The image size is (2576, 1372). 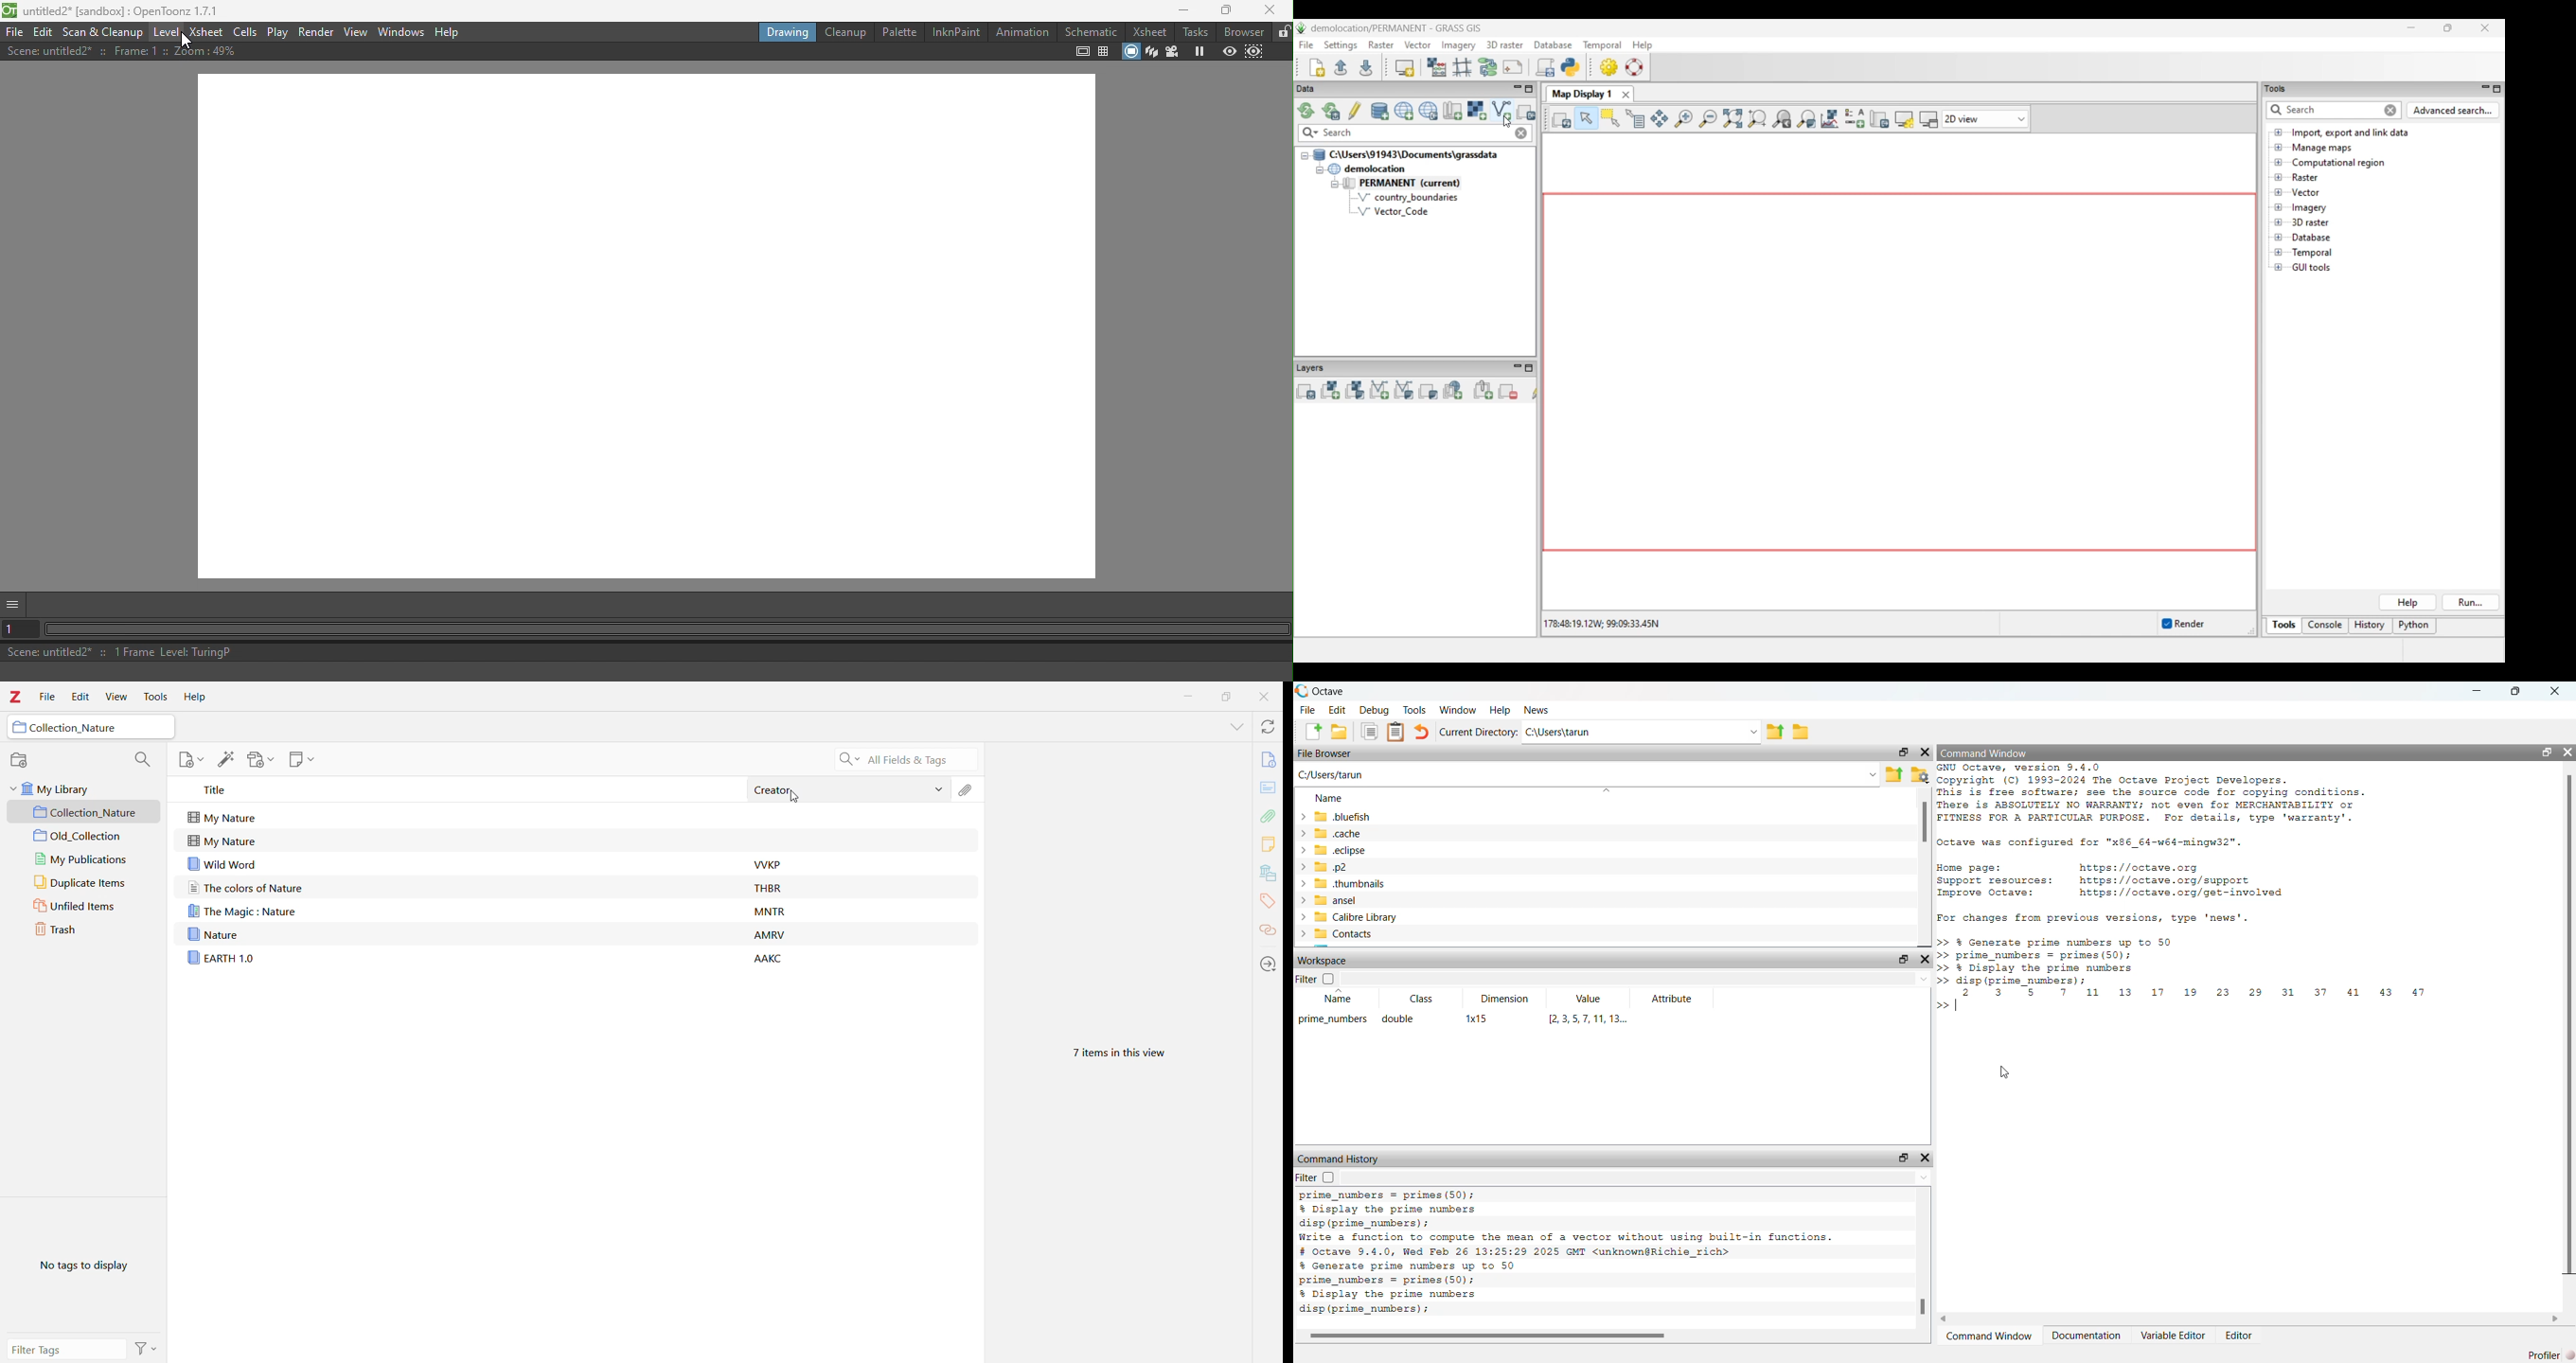 What do you see at coordinates (291, 887) in the screenshot?
I see `The color of Nature` at bounding box center [291, 887].